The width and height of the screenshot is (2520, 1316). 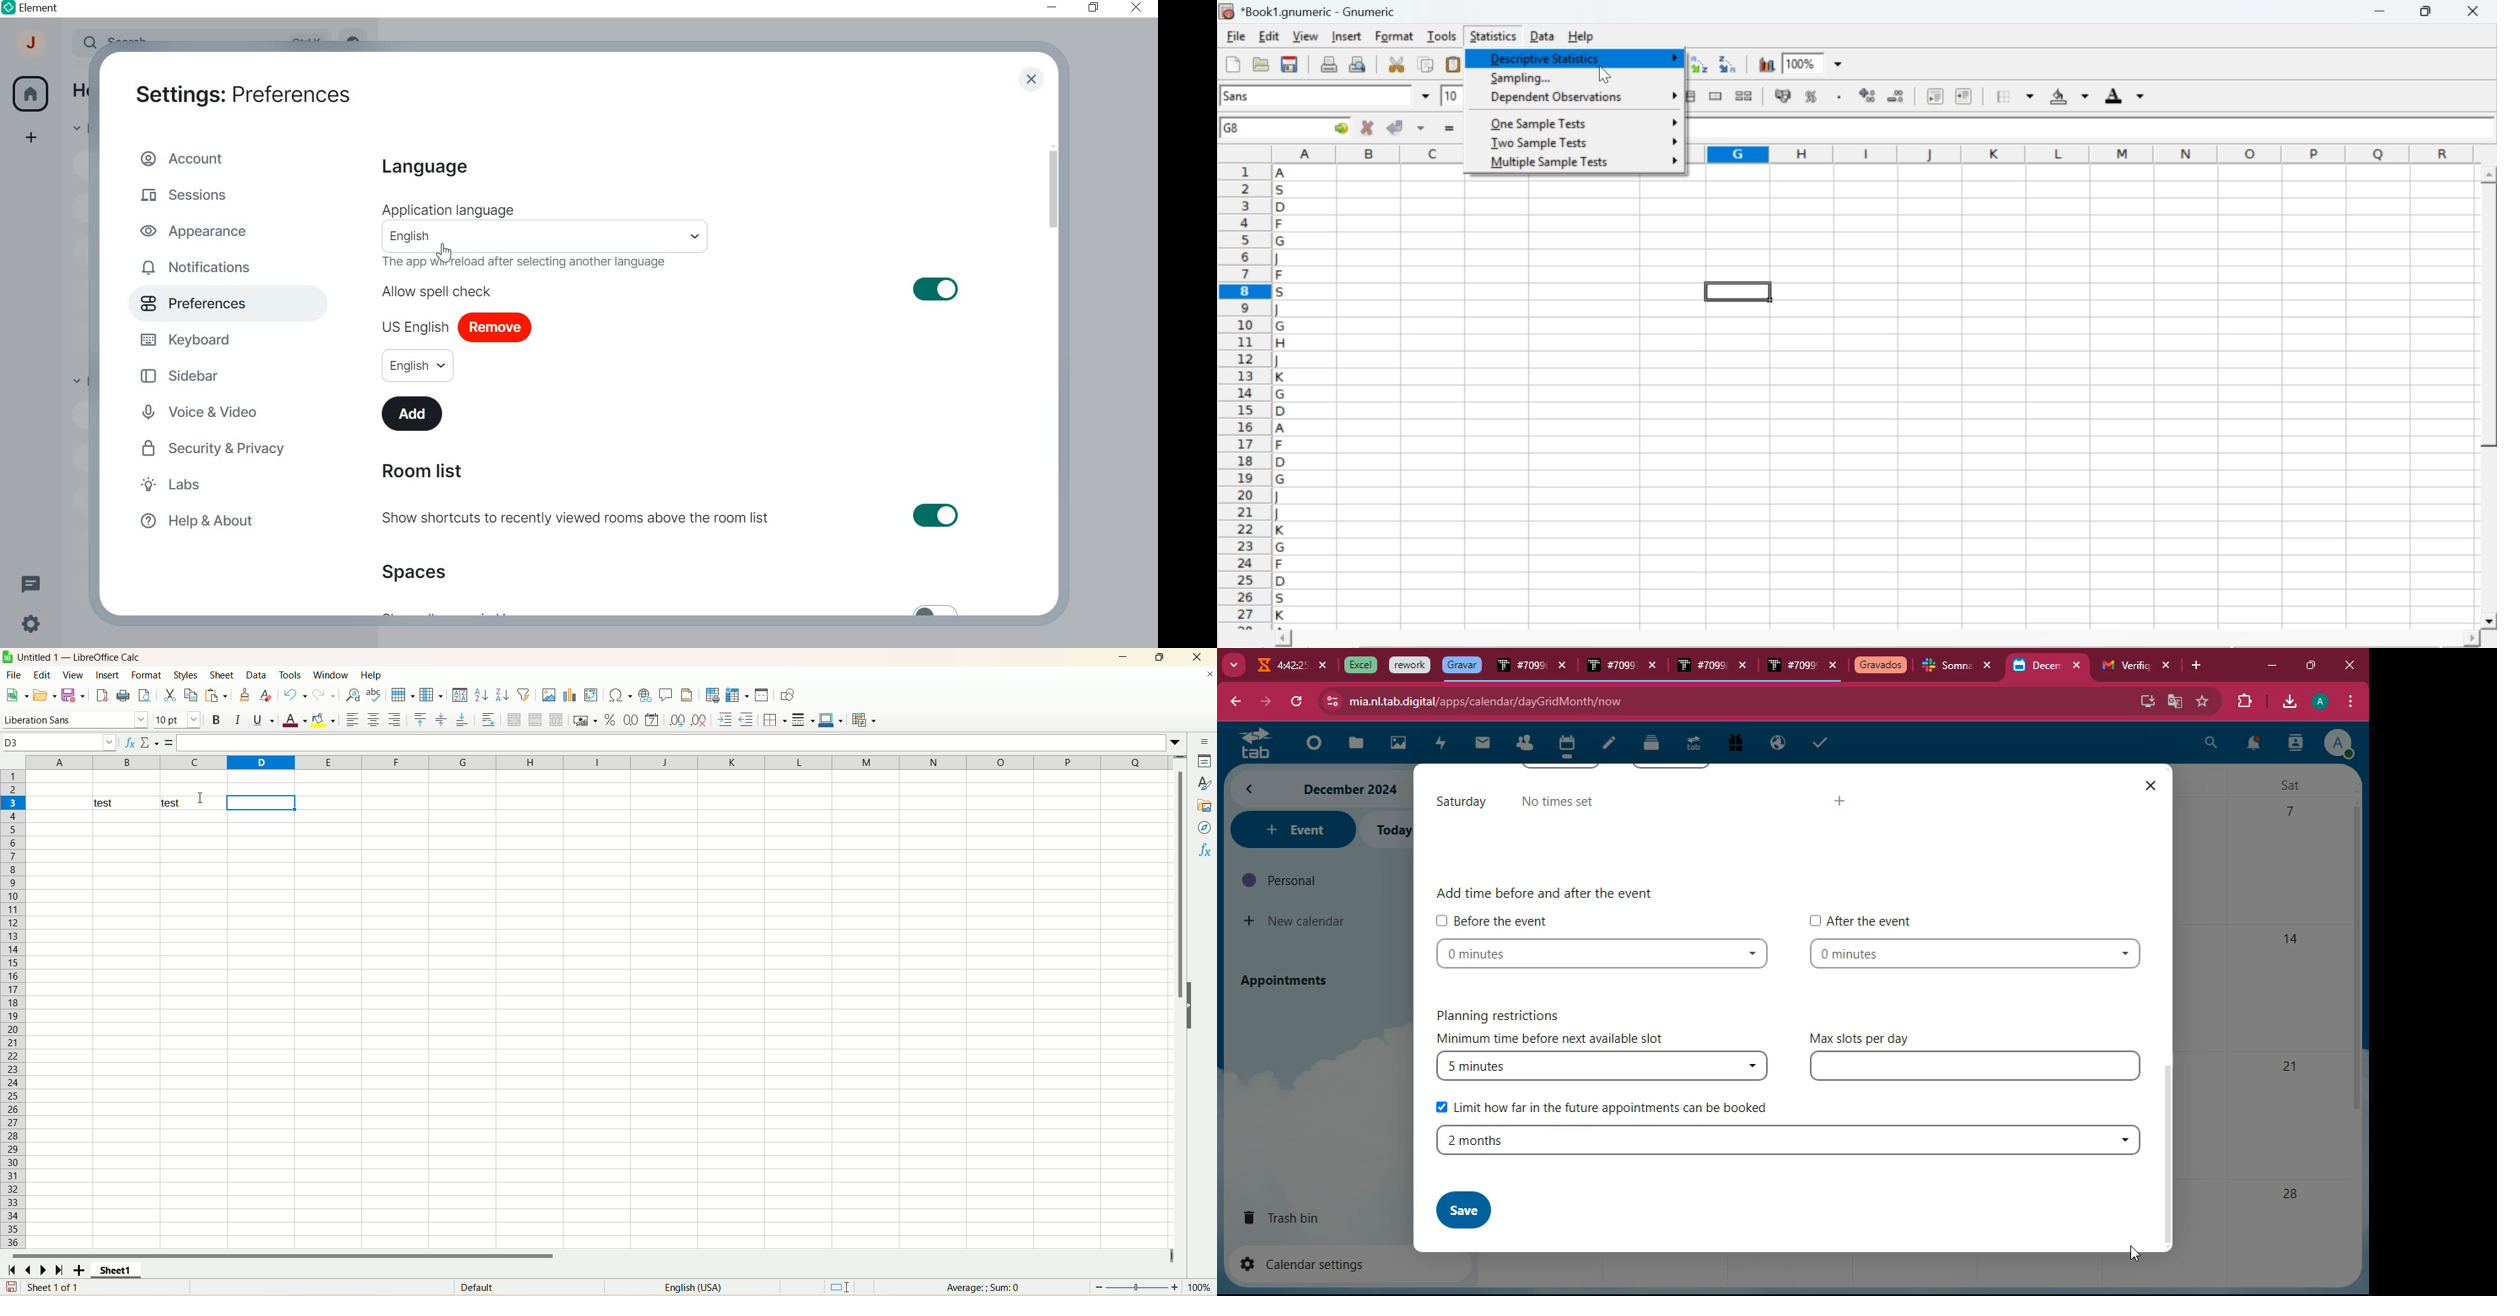 What do you see at coordinates (1865, 1037) in the screenshot?
I see `max slots per day` at bounding box center [1865, 1037].